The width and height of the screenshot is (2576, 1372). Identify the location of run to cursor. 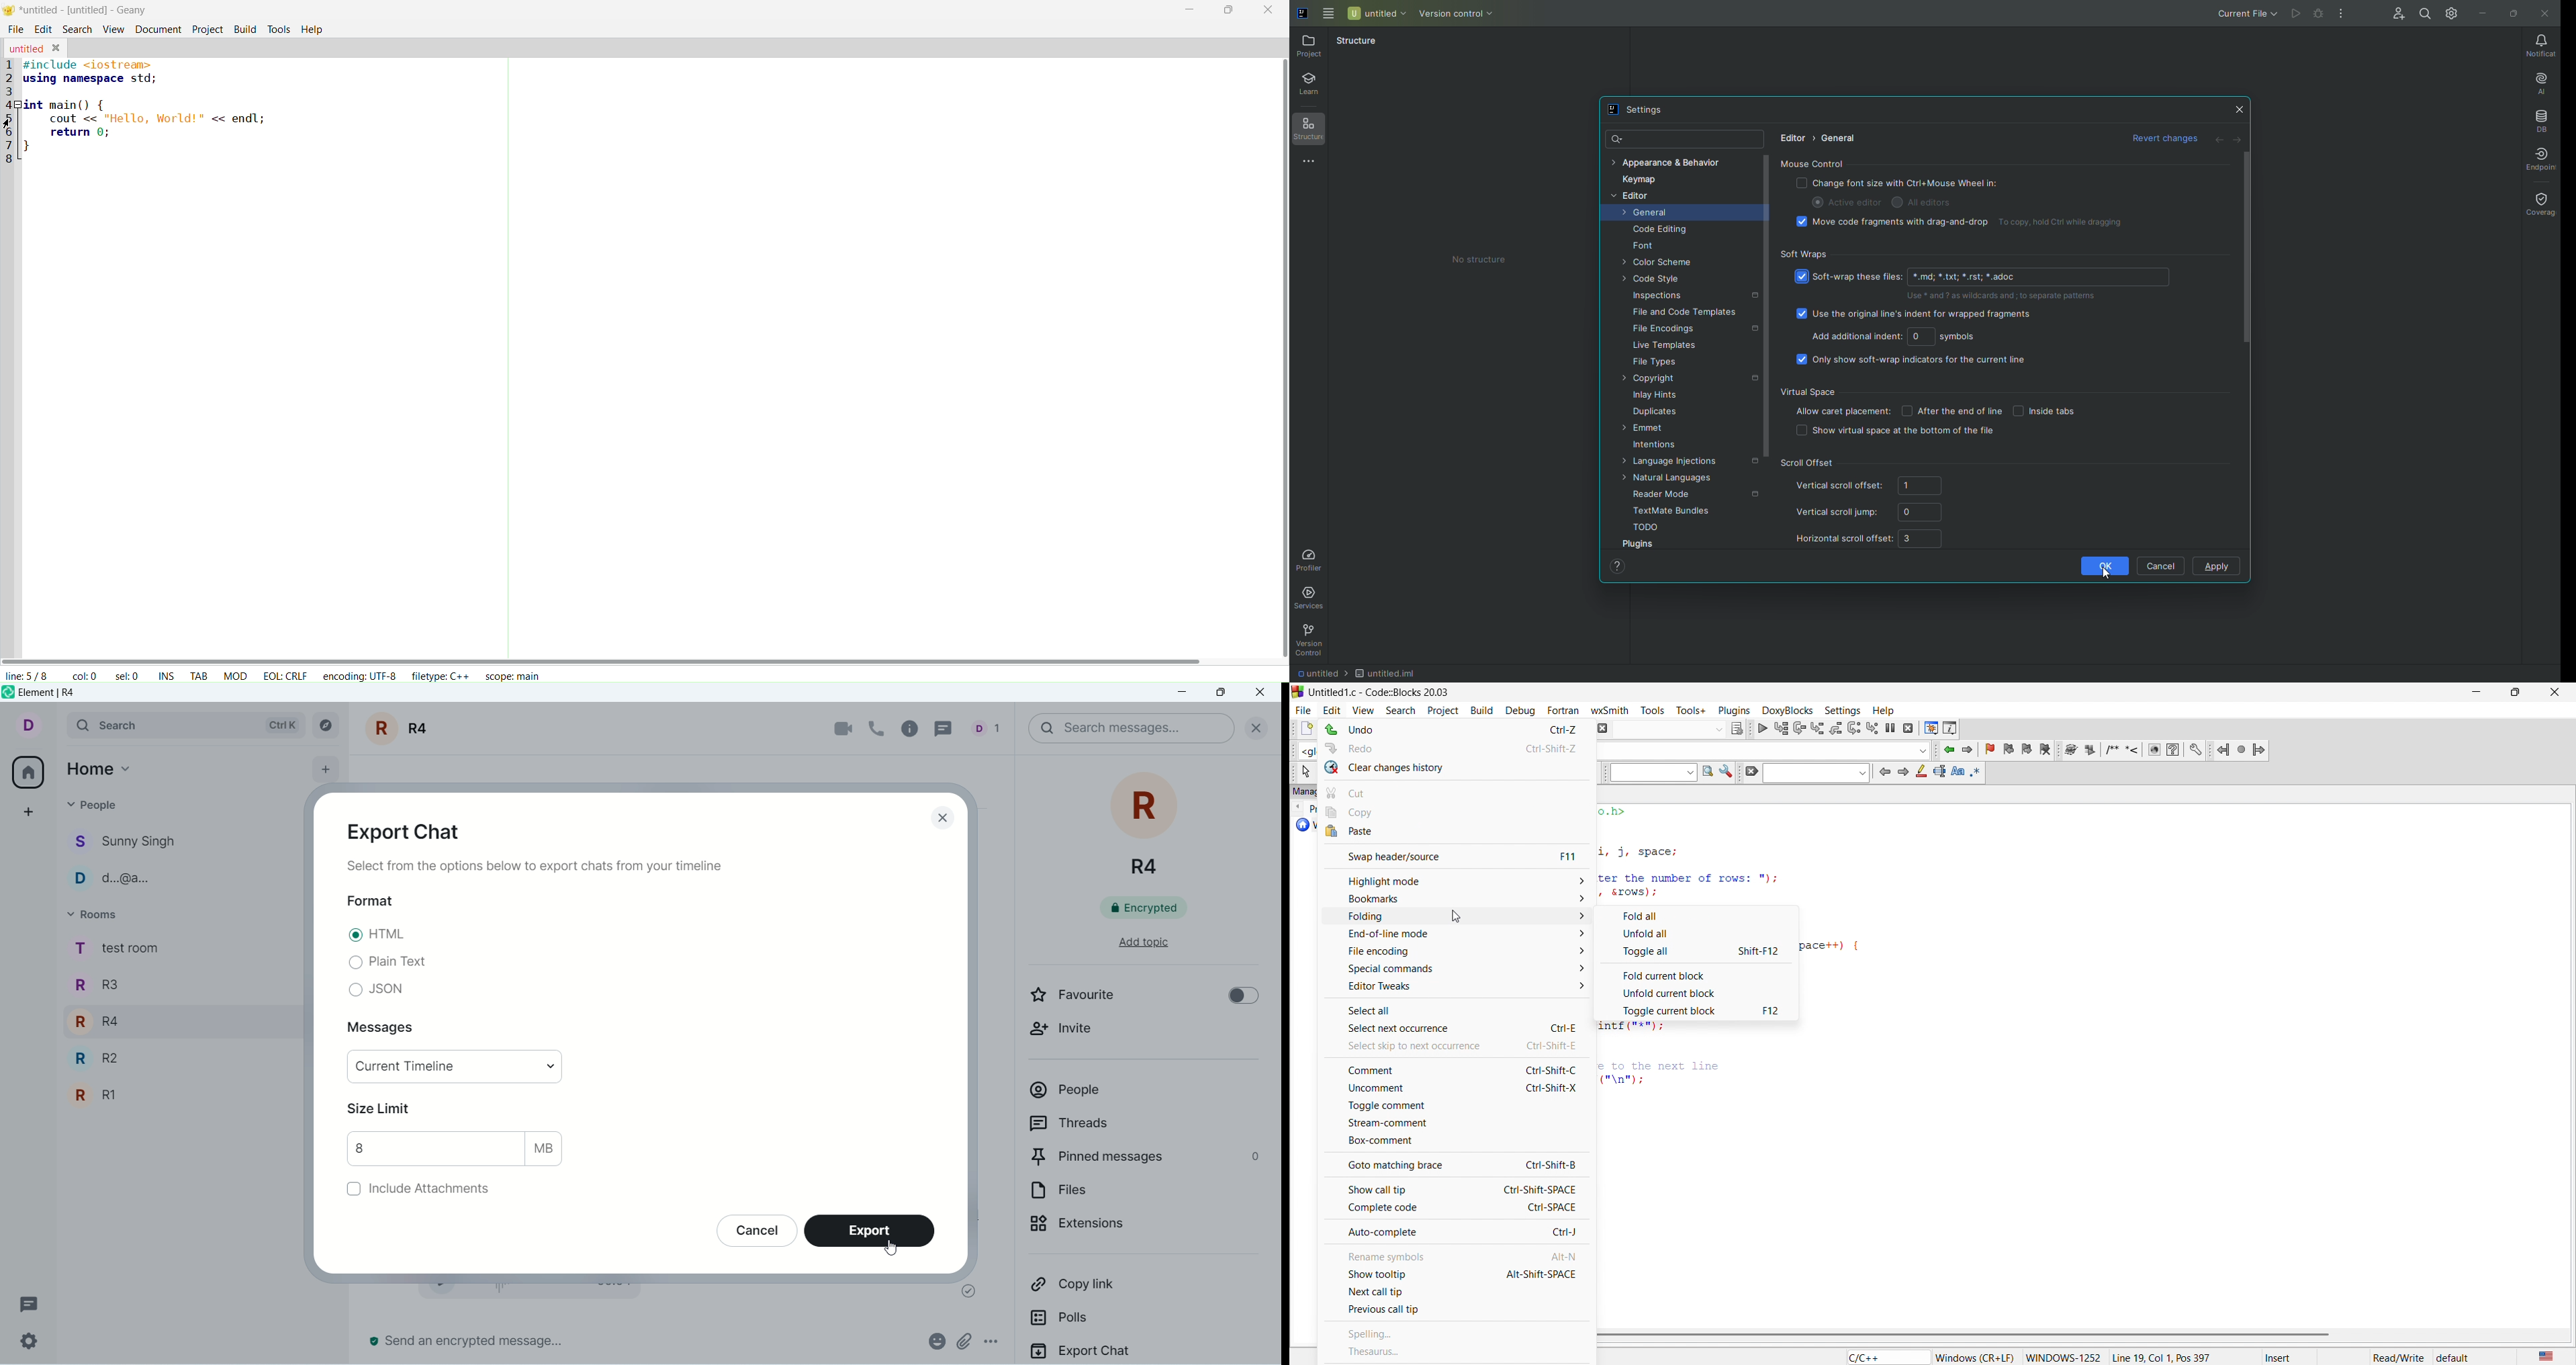
(1781, 728).